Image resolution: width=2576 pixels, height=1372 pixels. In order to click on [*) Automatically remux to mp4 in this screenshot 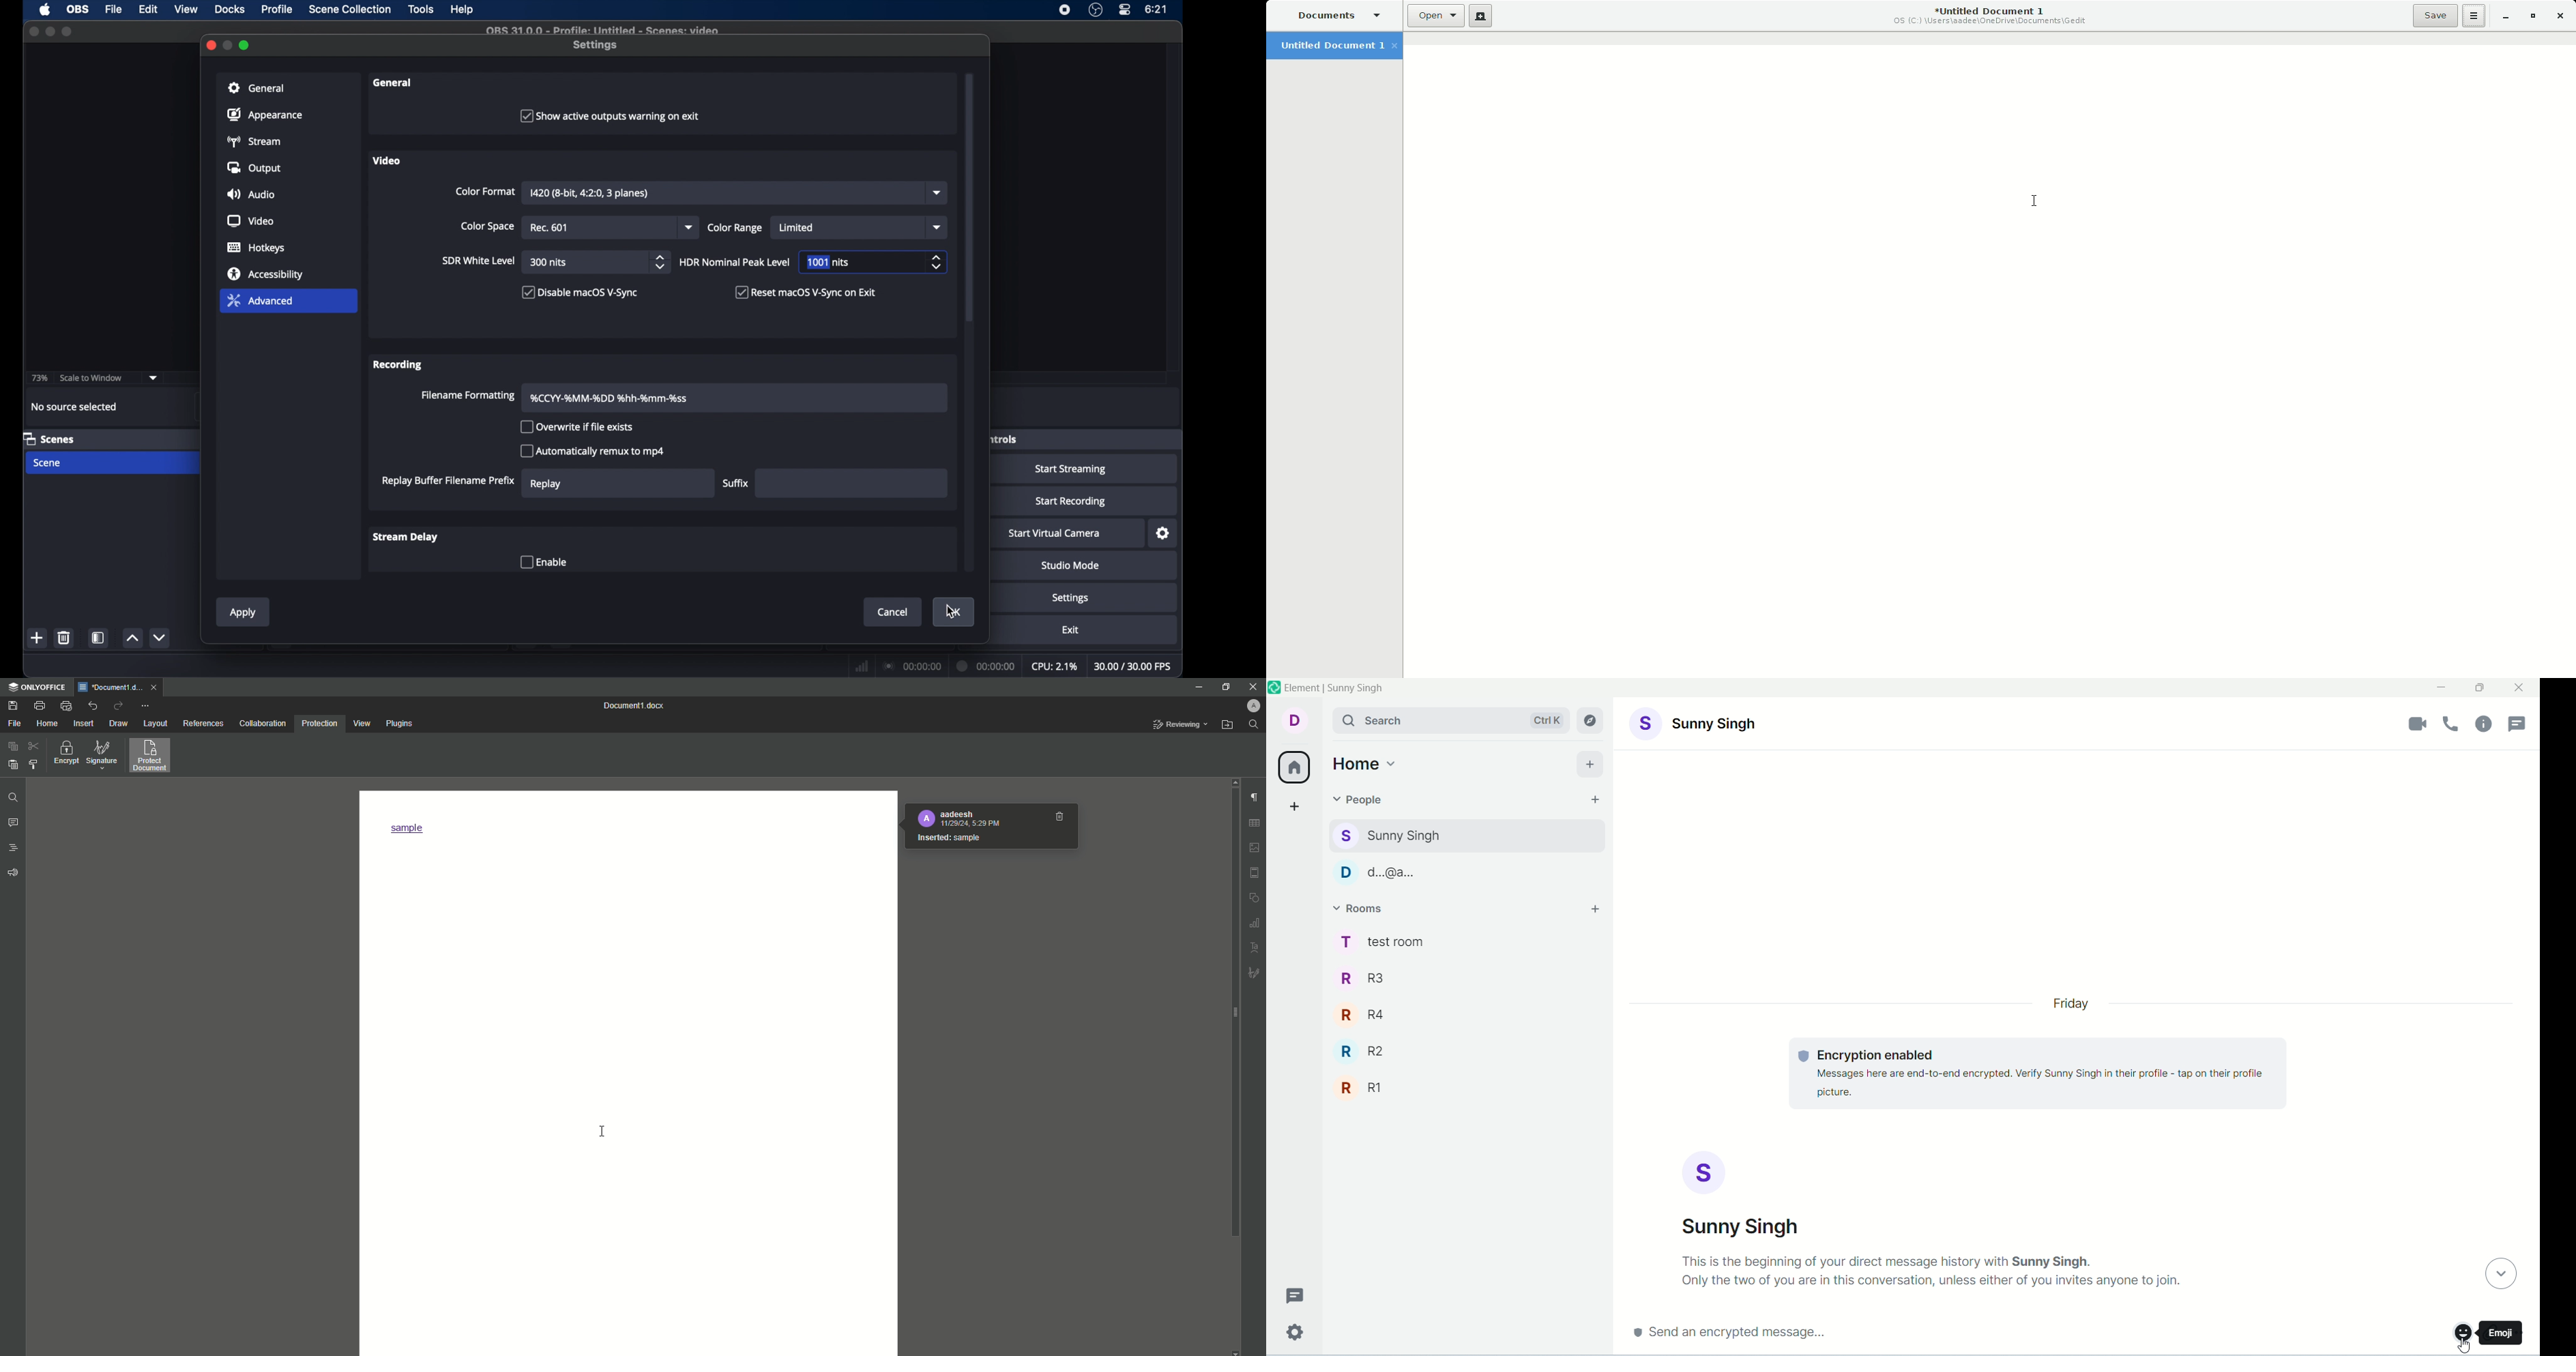, I will do `click(595, 453)`.